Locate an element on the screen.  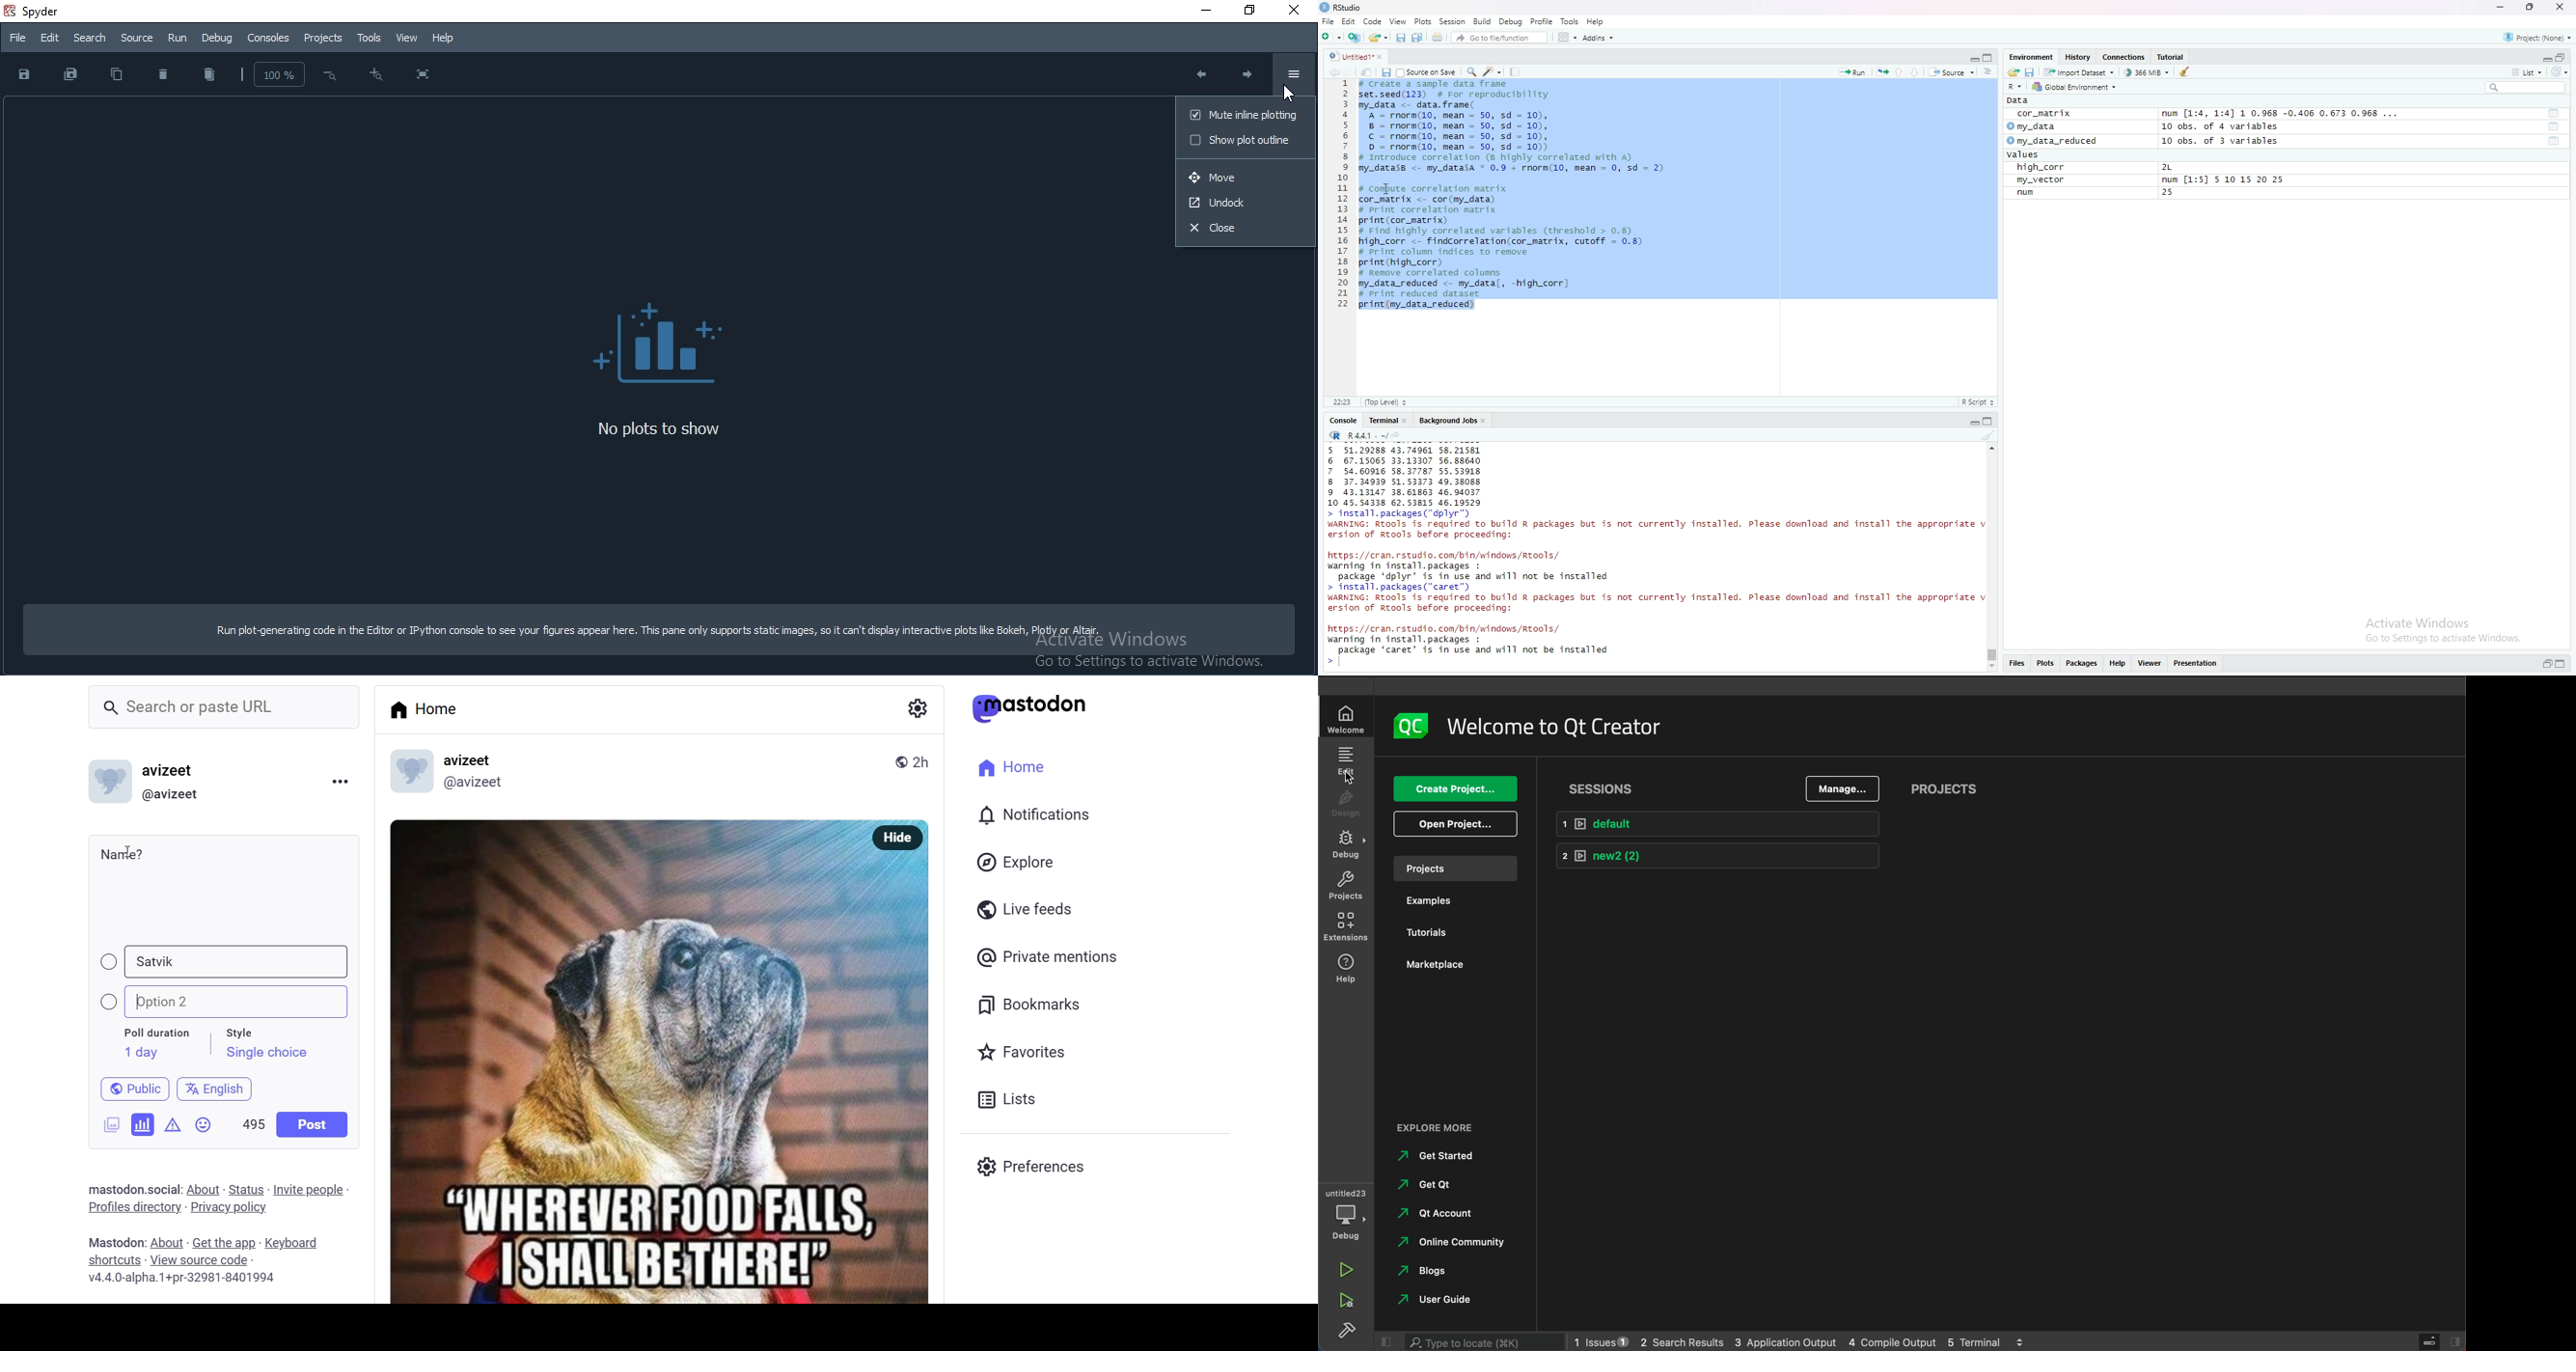
my_vector num [1:5] 5 10 15 20 25 is located at coordinates (2152, 180).